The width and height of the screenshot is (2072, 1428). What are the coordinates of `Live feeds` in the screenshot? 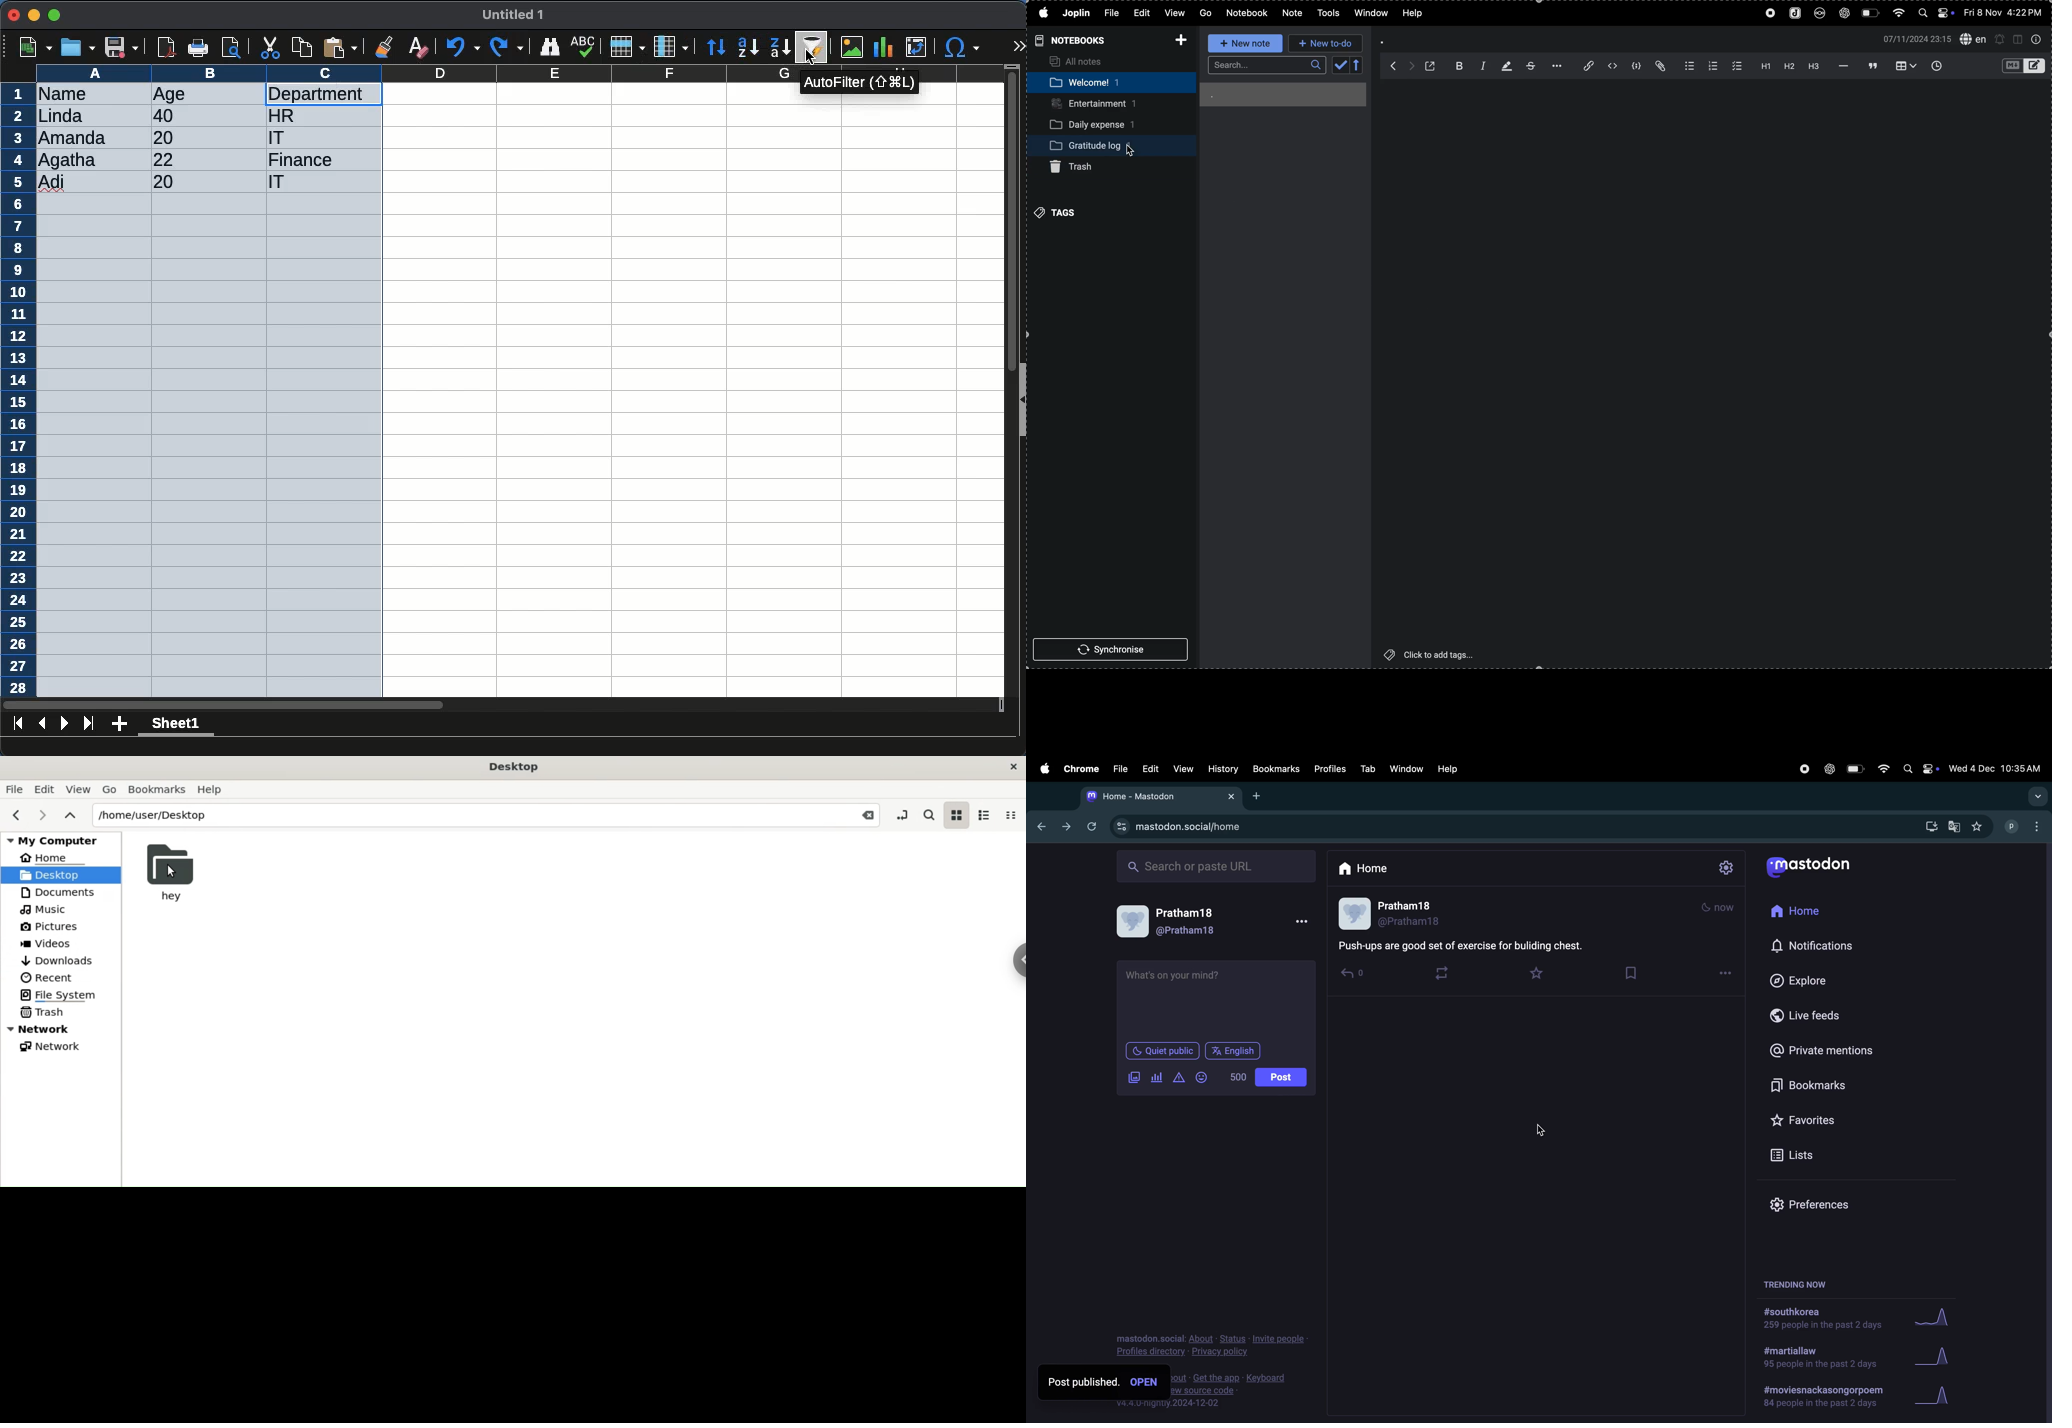 It's located at (1805, 1014).